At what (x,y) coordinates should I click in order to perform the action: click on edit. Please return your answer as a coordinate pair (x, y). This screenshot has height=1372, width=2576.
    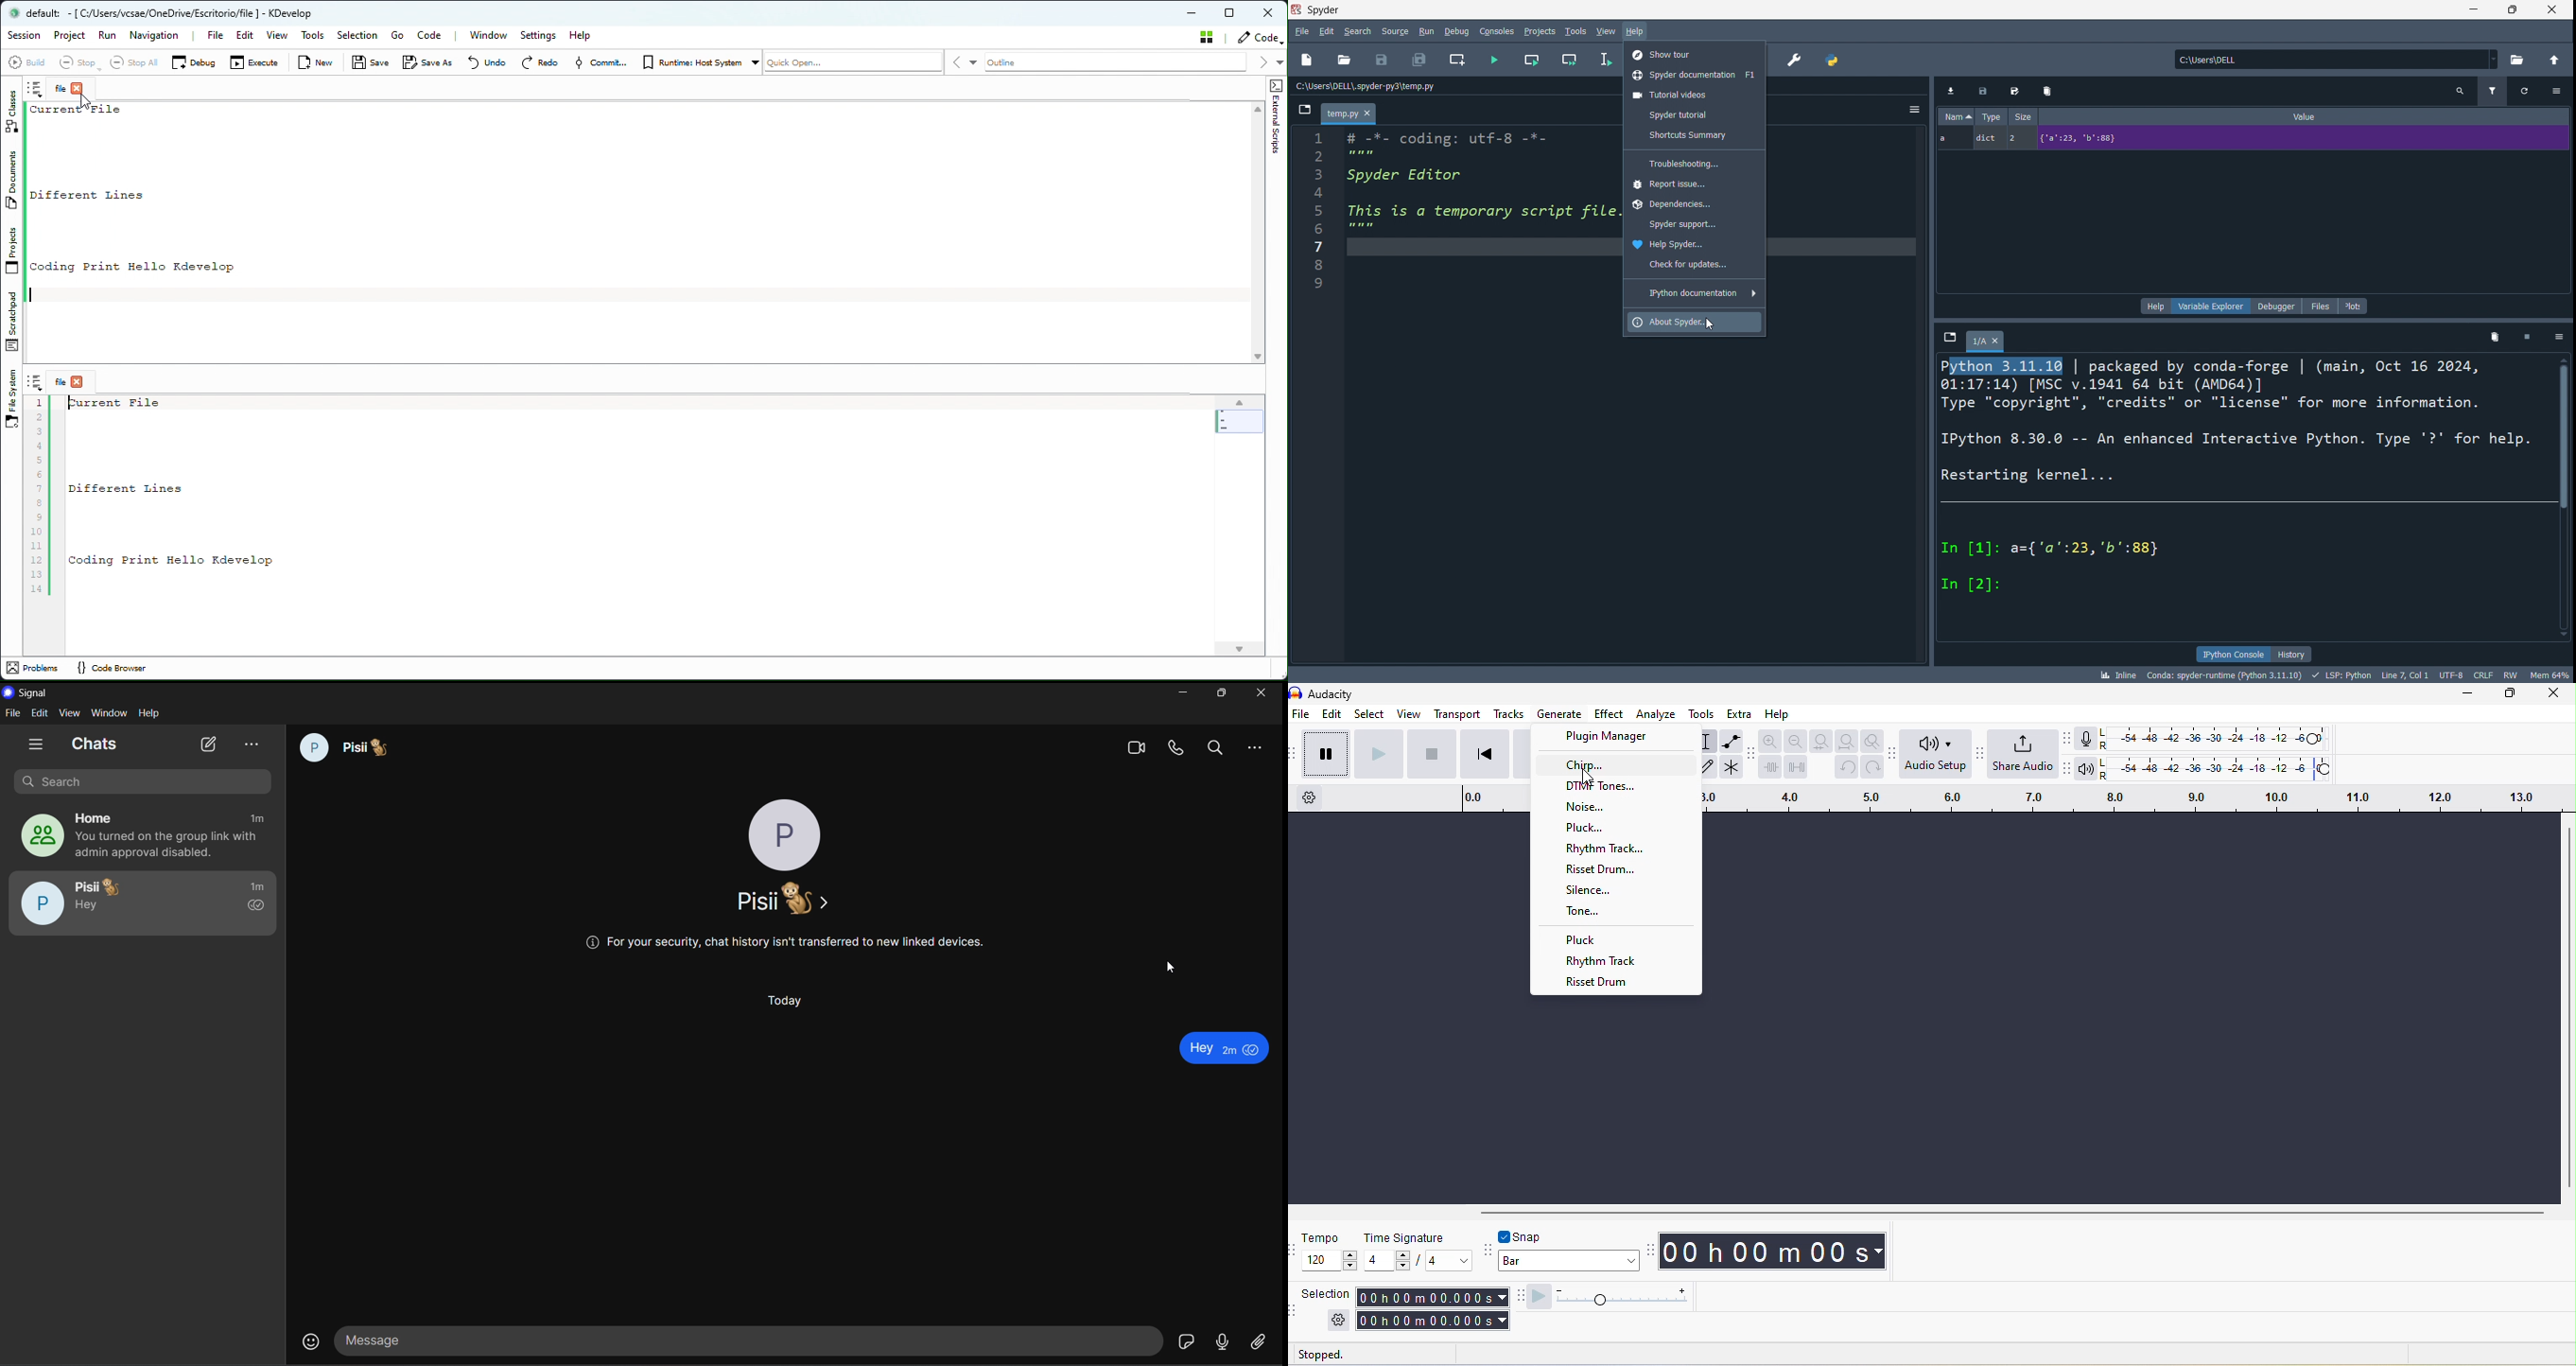
    Looking at the image, I should click on (1332, 715).